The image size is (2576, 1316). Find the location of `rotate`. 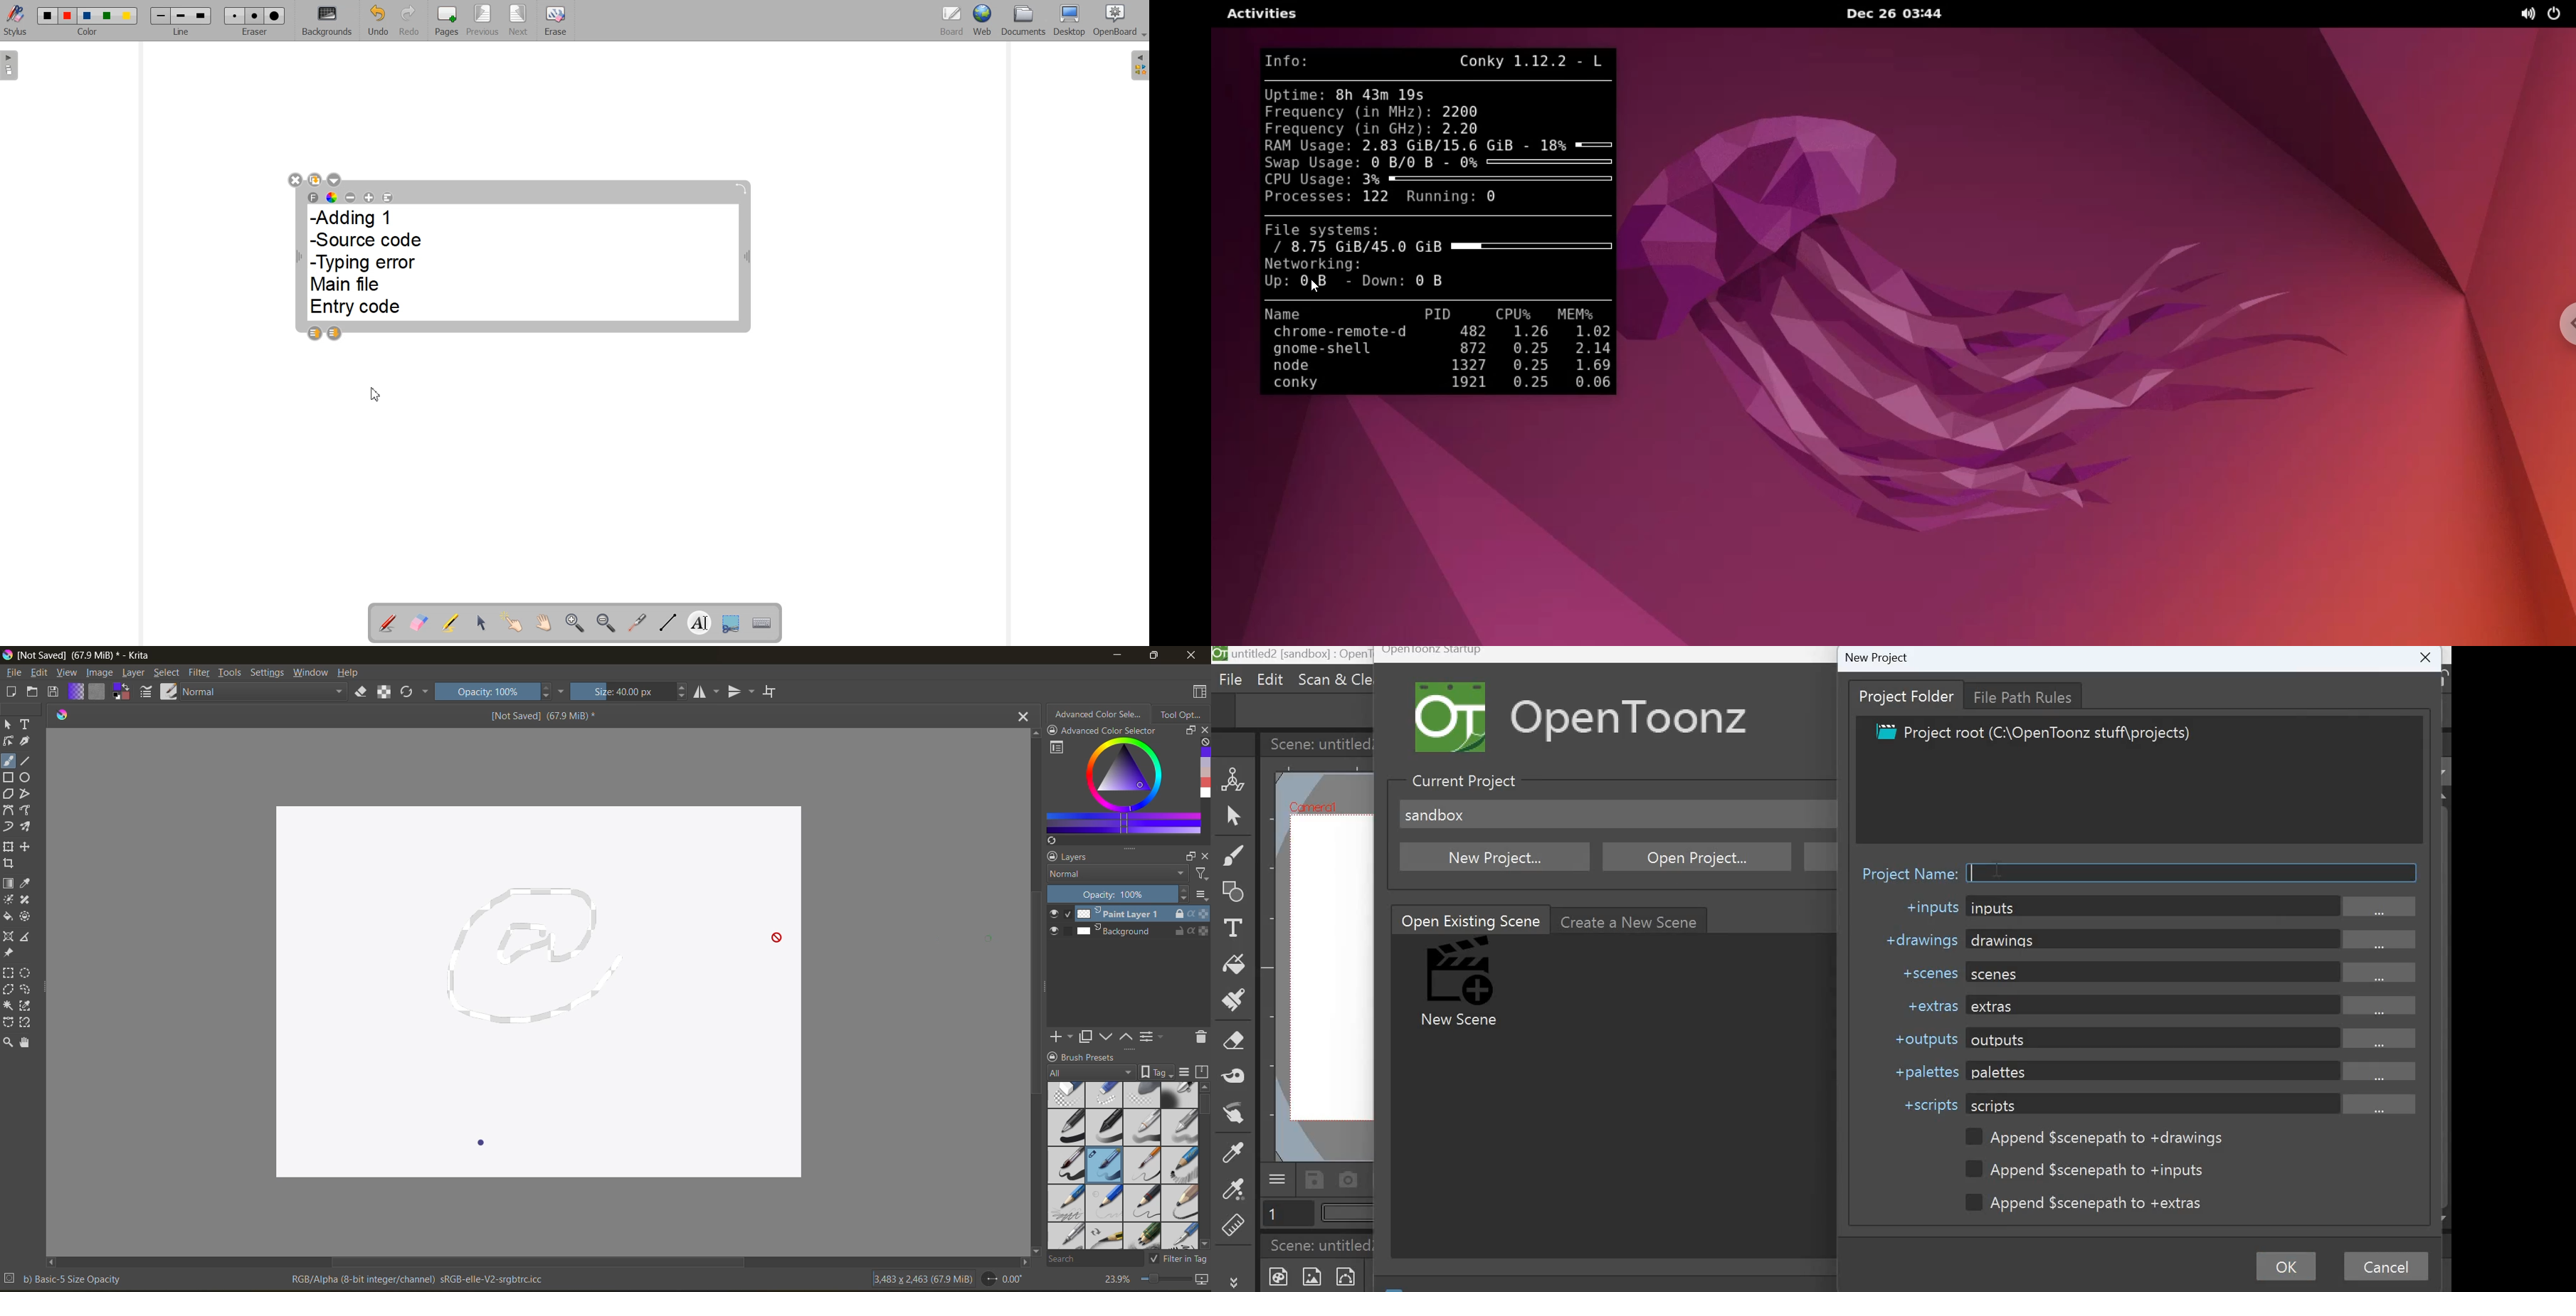

rotate is located at coordinates (1005, 1279).